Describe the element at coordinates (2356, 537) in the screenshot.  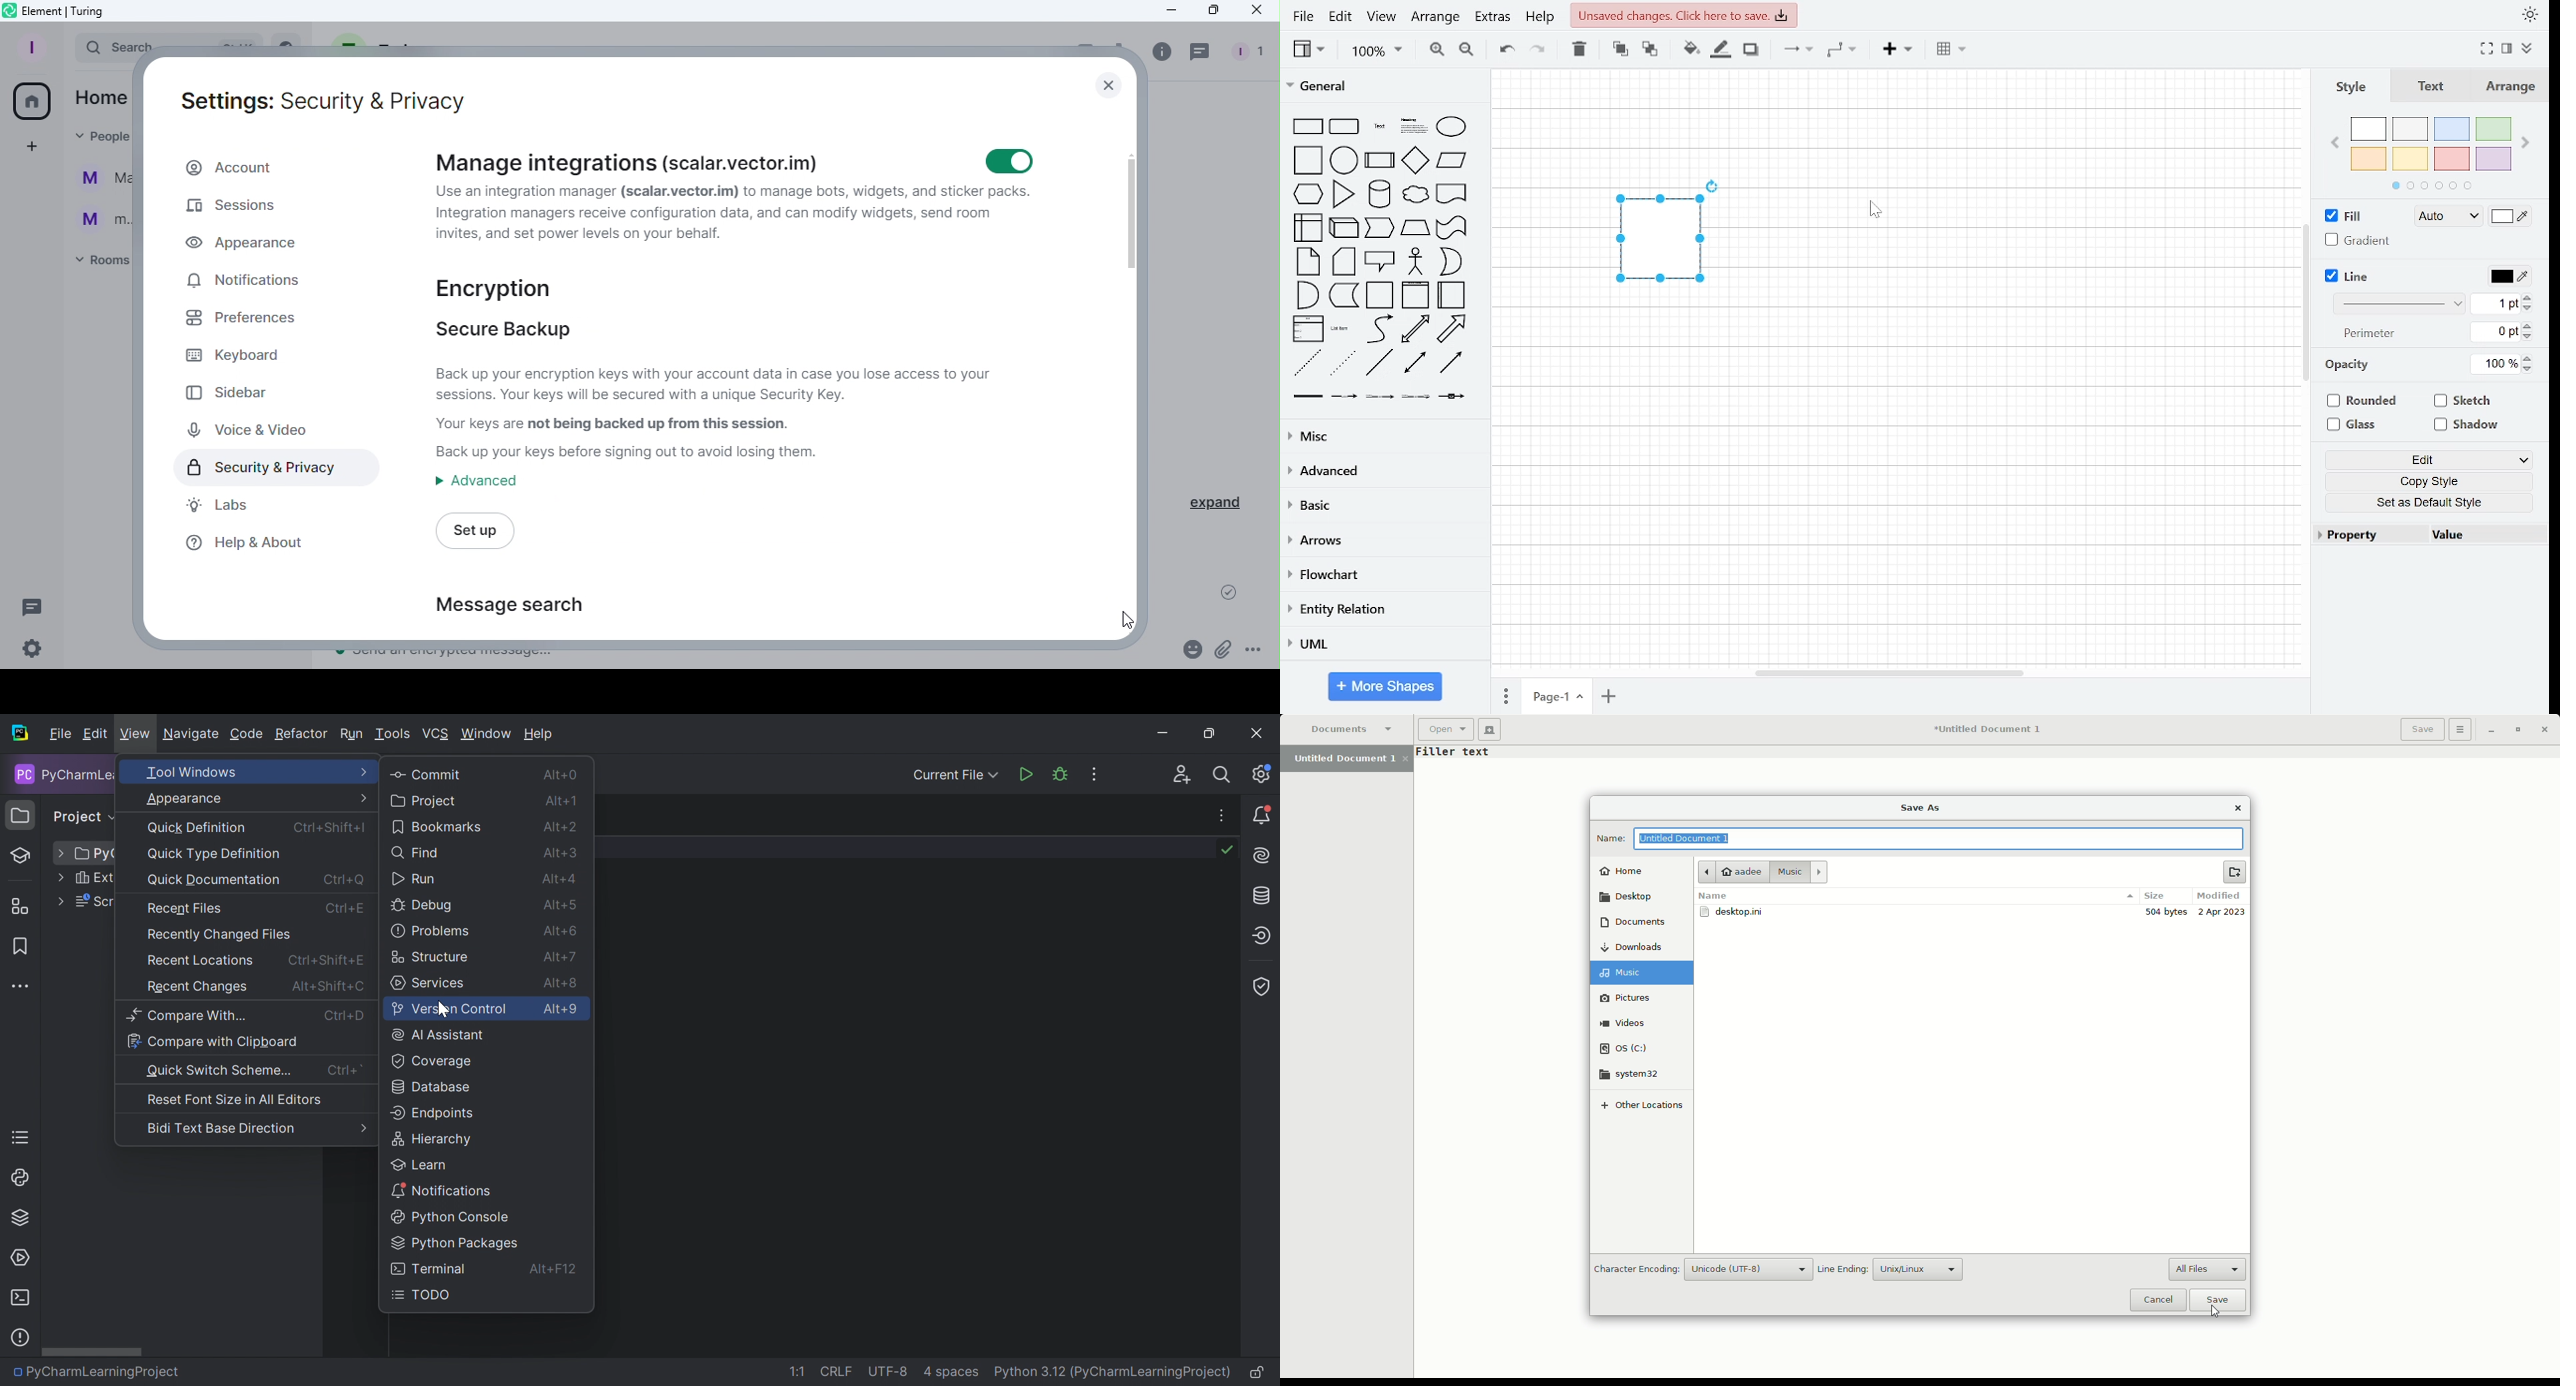
I see `property ` at that location.